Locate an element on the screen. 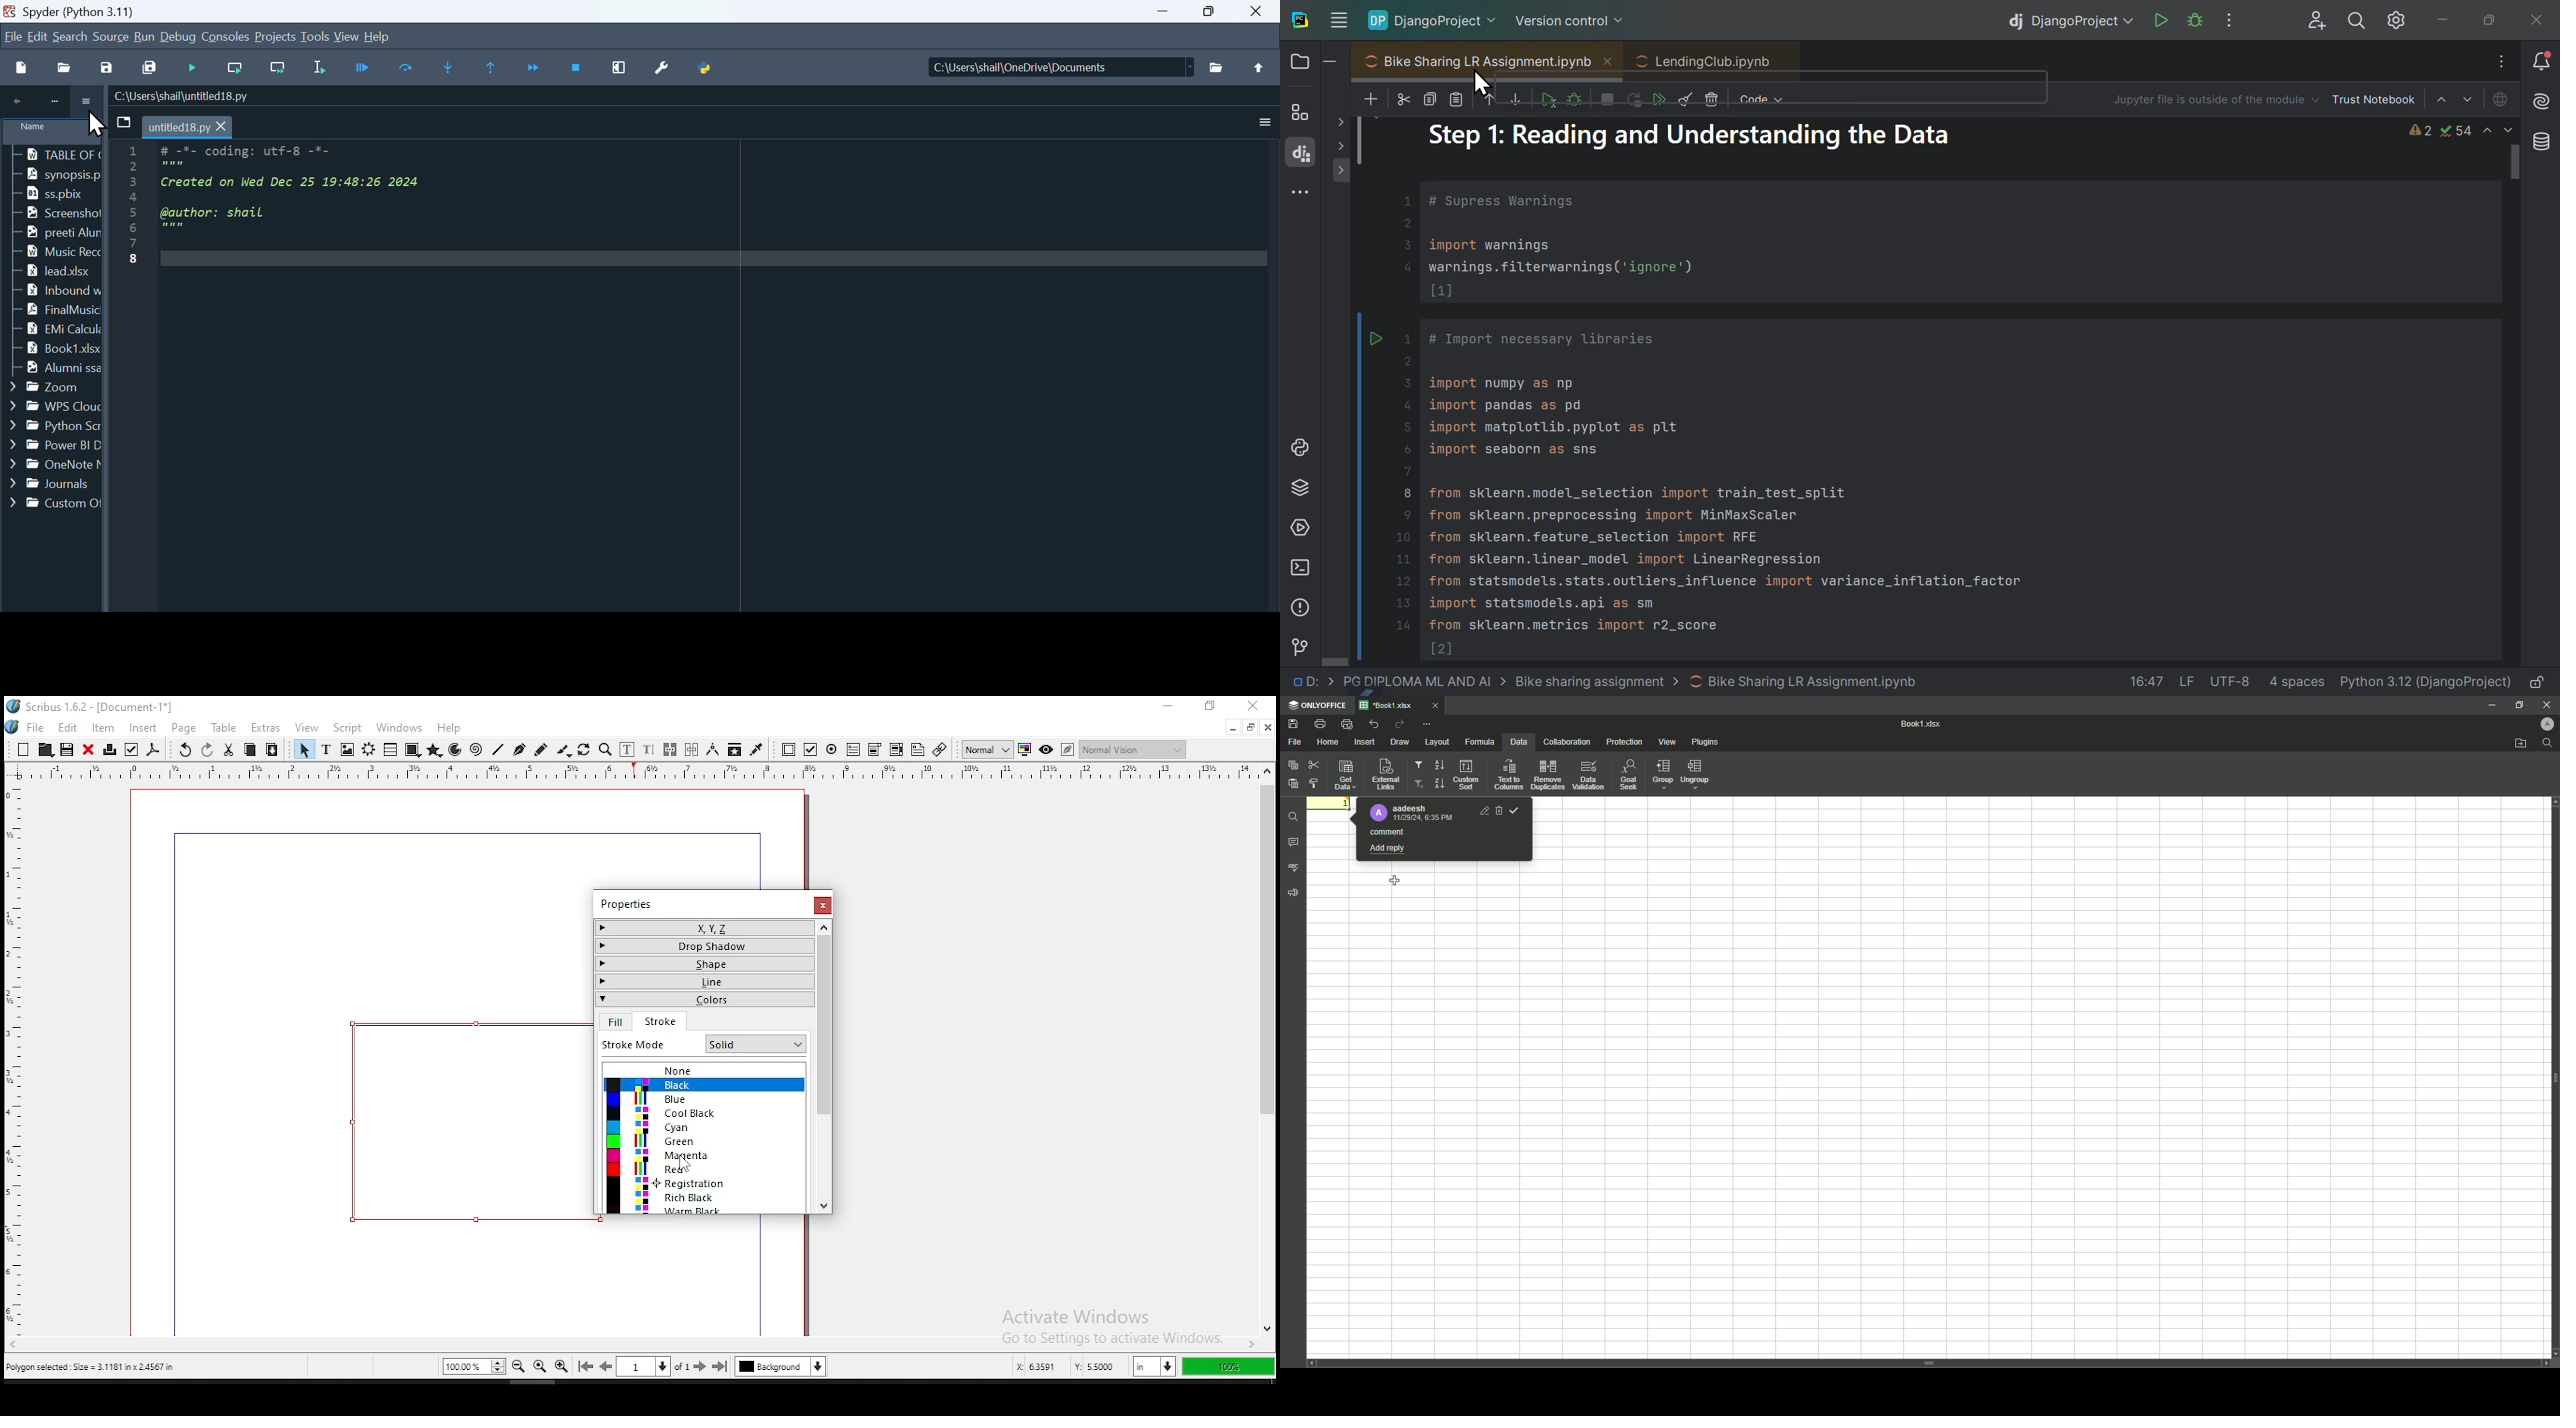 Image resolution: width=2576 pixels, height=1428 pixels. Cursor is located at coordinates (685, 1165).